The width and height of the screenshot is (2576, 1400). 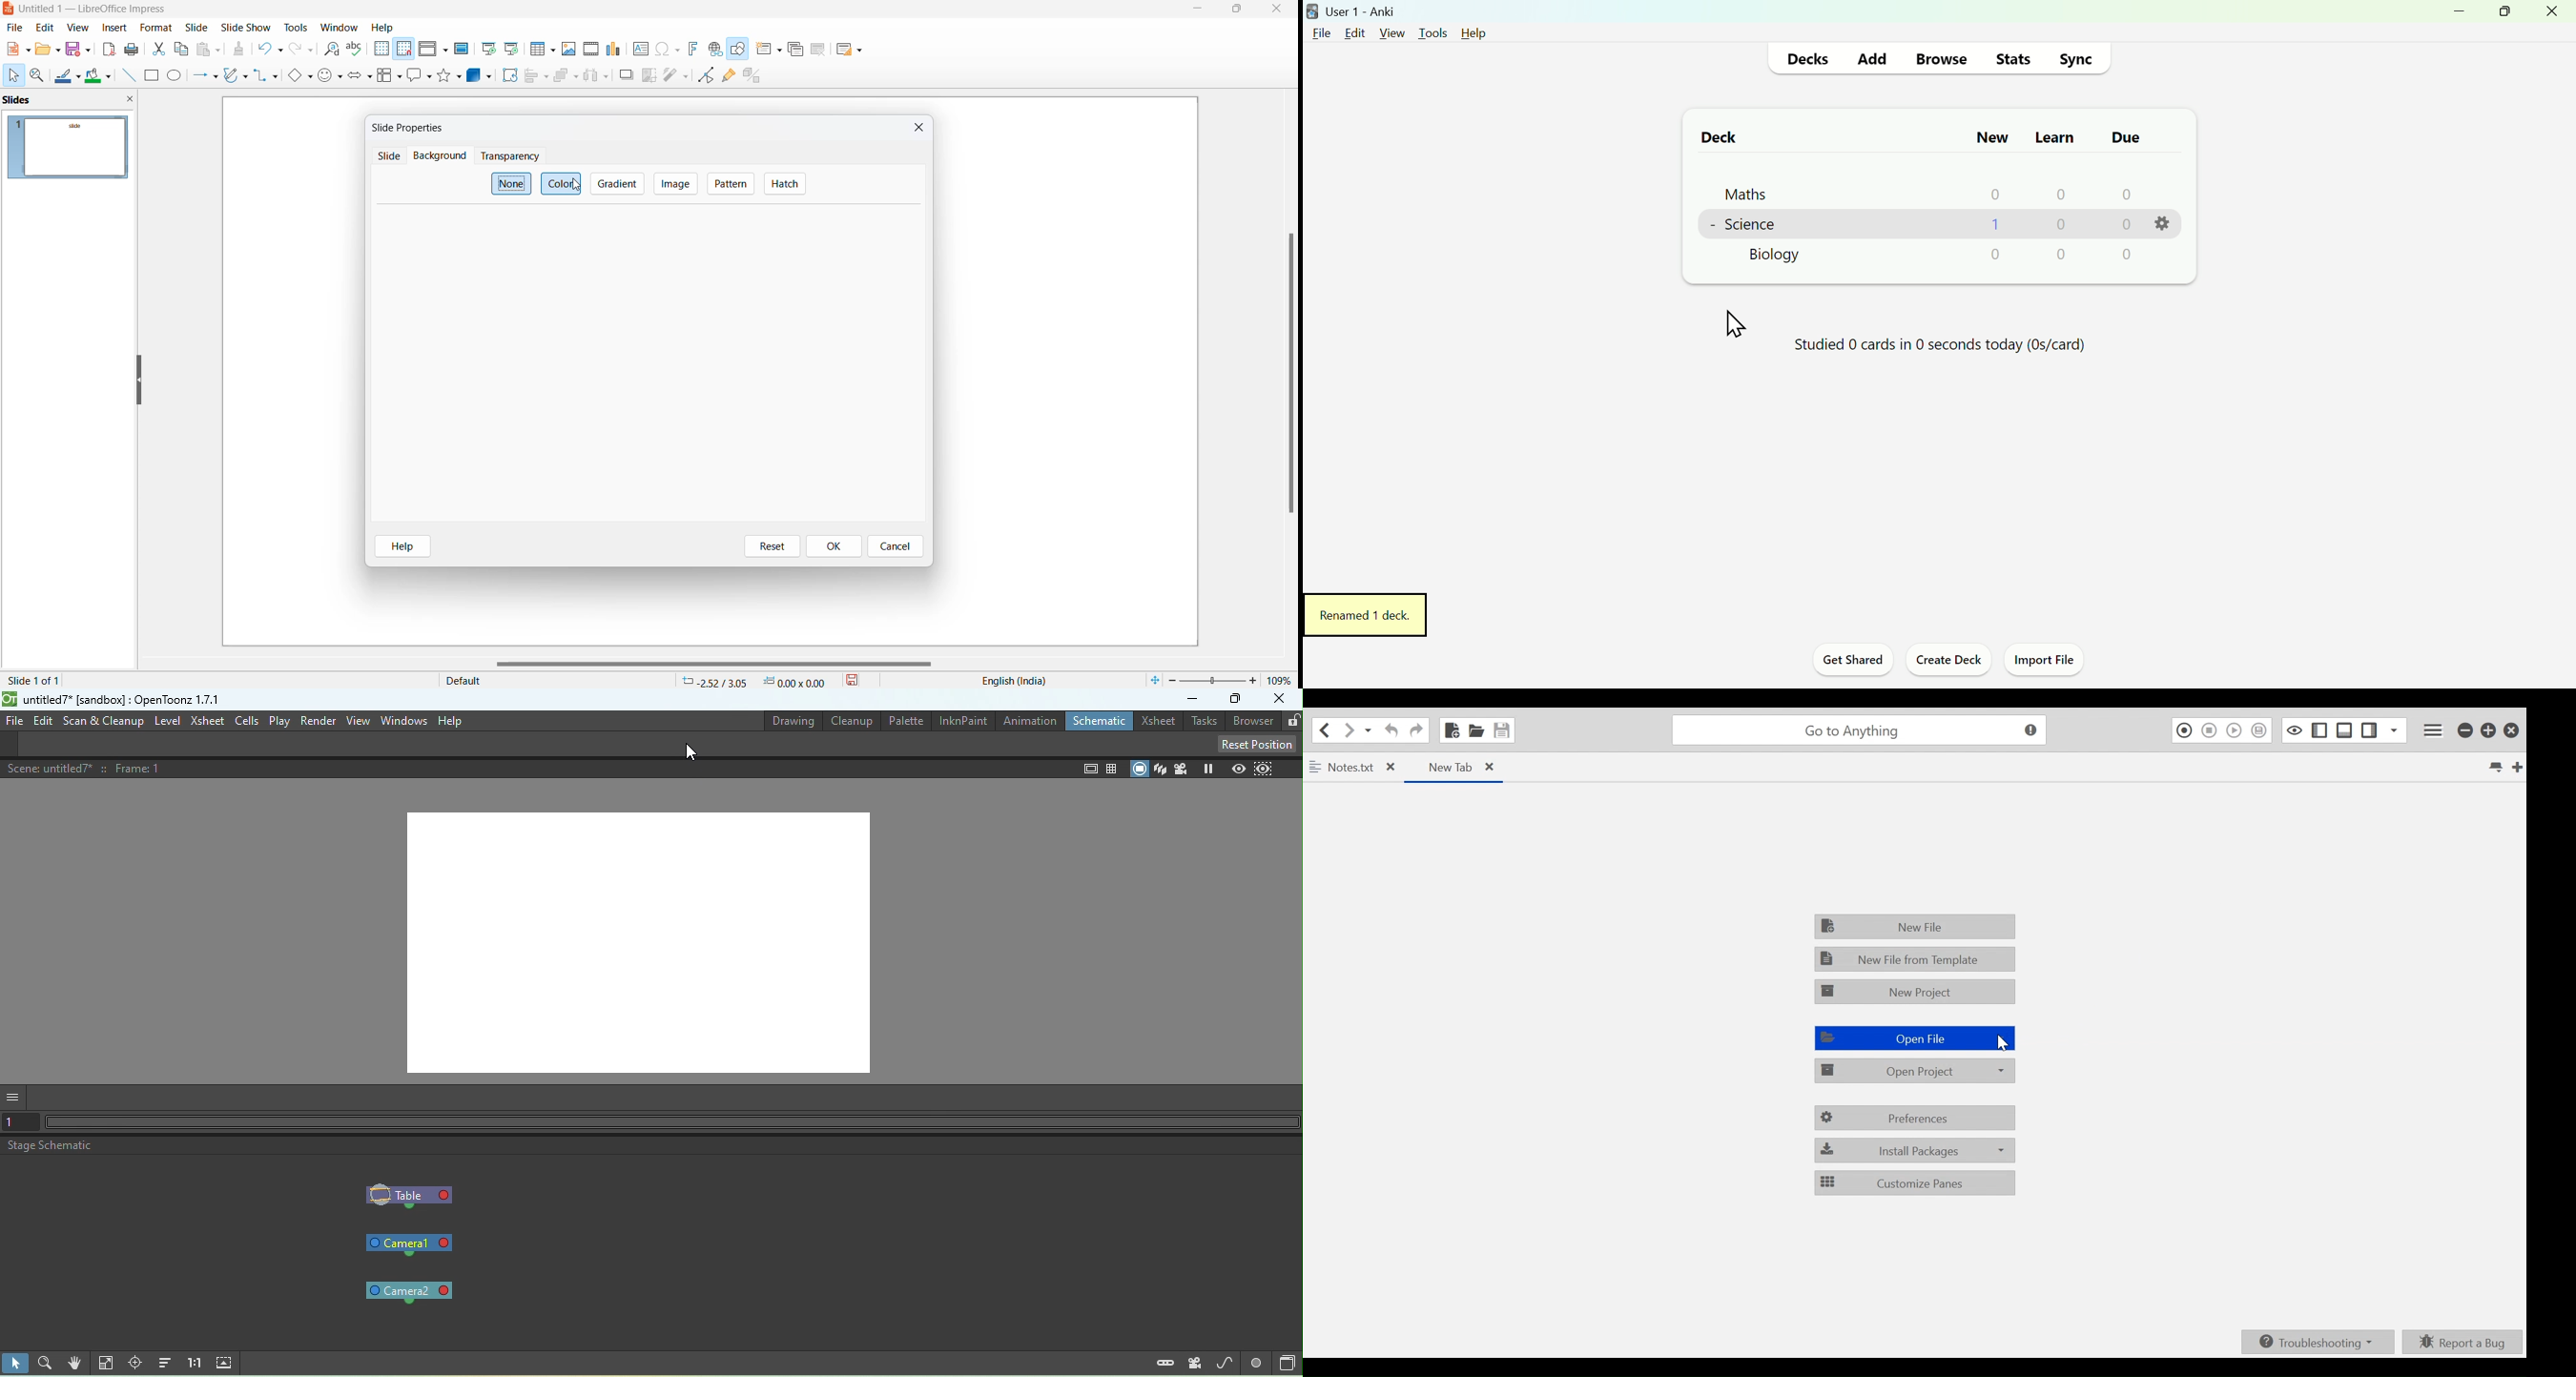 I want to click on insert hyperlink, so click(x=715, y=49).